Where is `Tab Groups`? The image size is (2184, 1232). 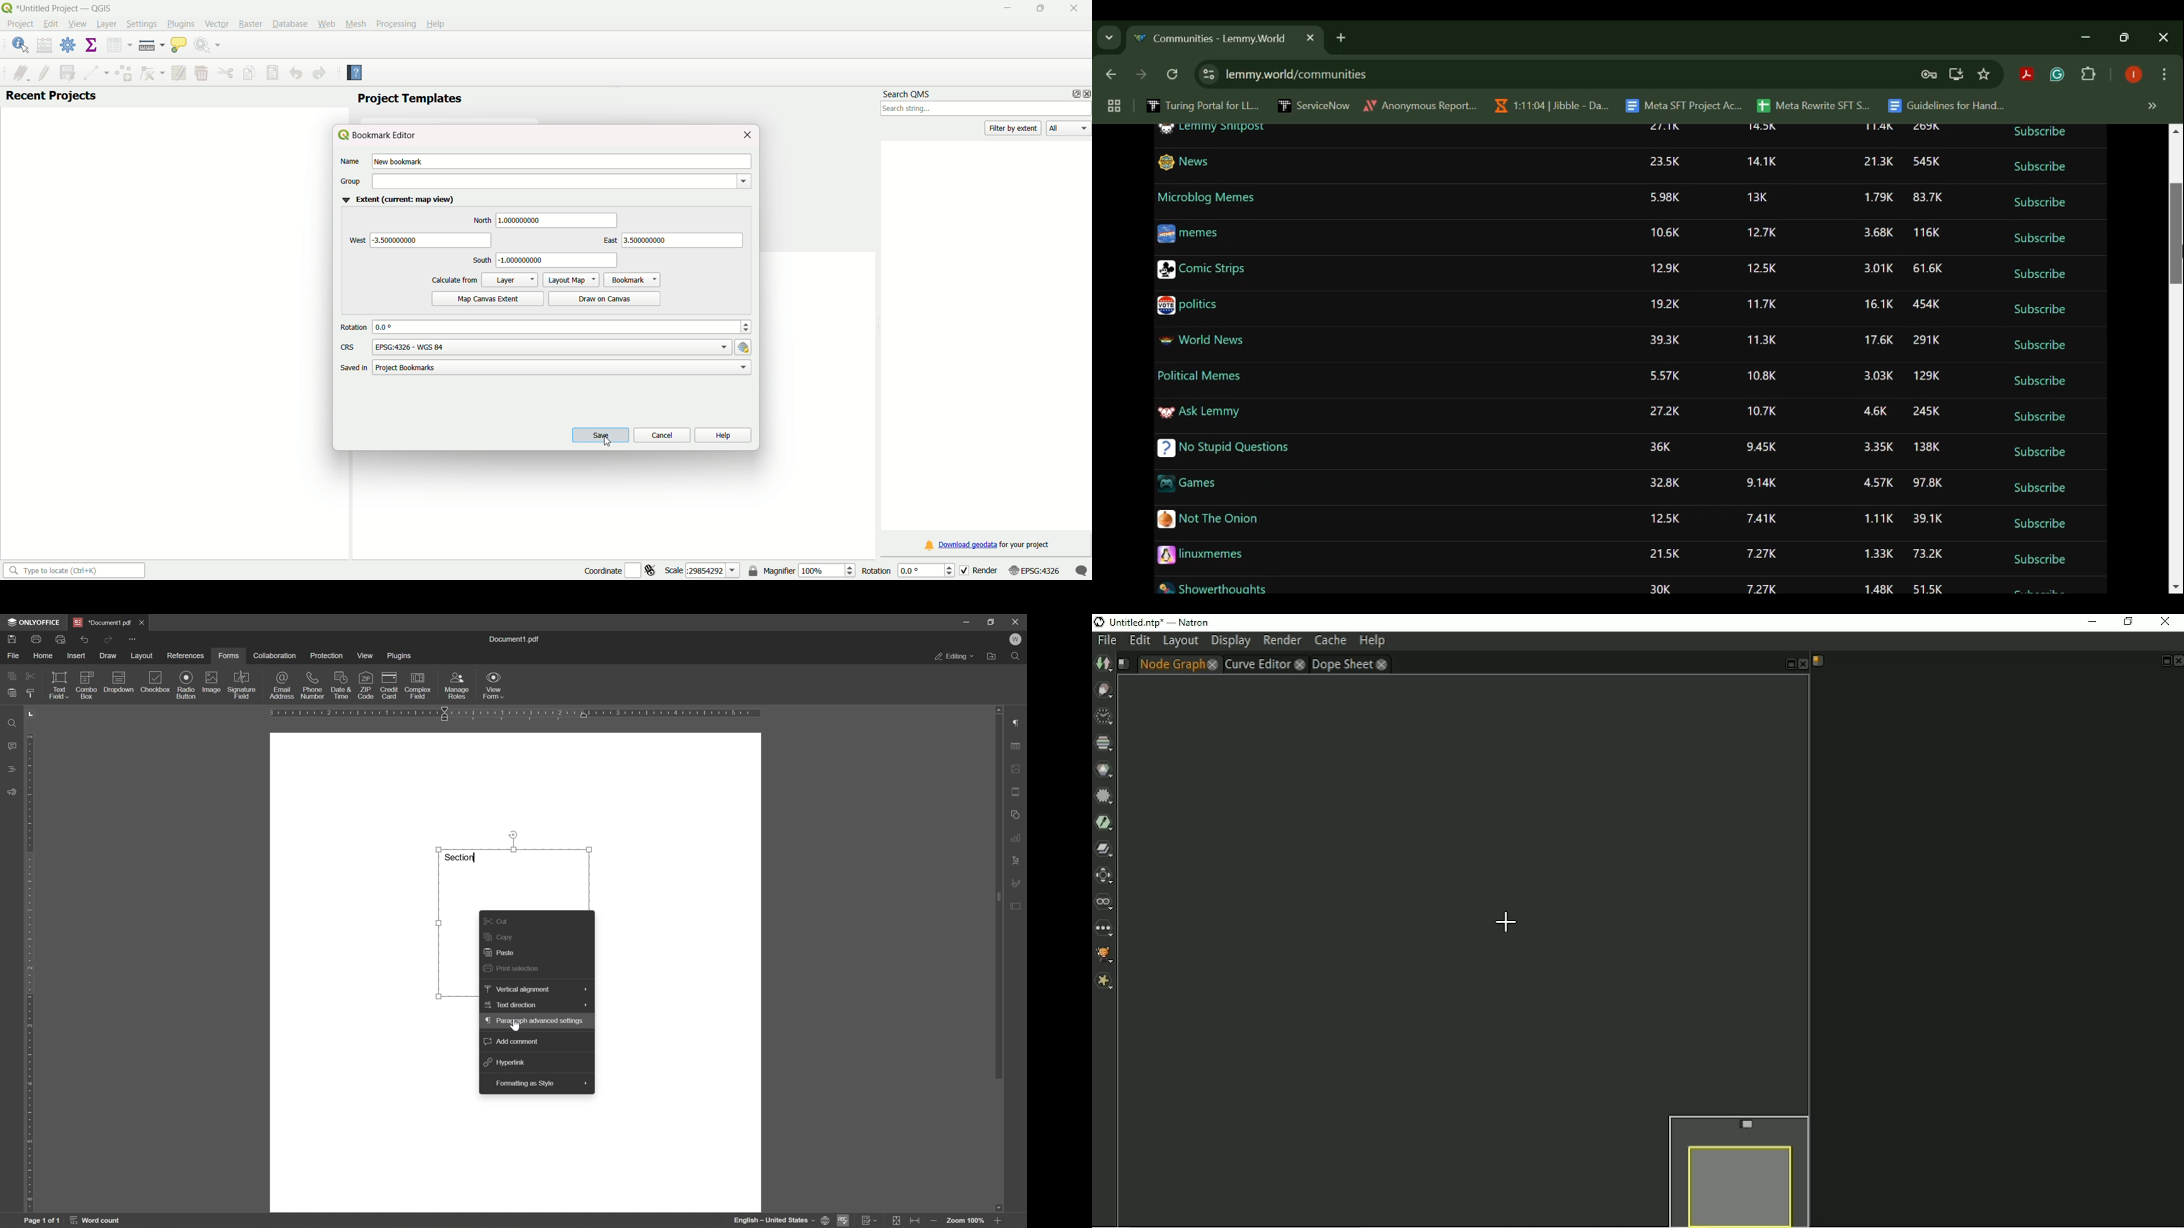
Tab Groups is located at coordinates (1112, 107).